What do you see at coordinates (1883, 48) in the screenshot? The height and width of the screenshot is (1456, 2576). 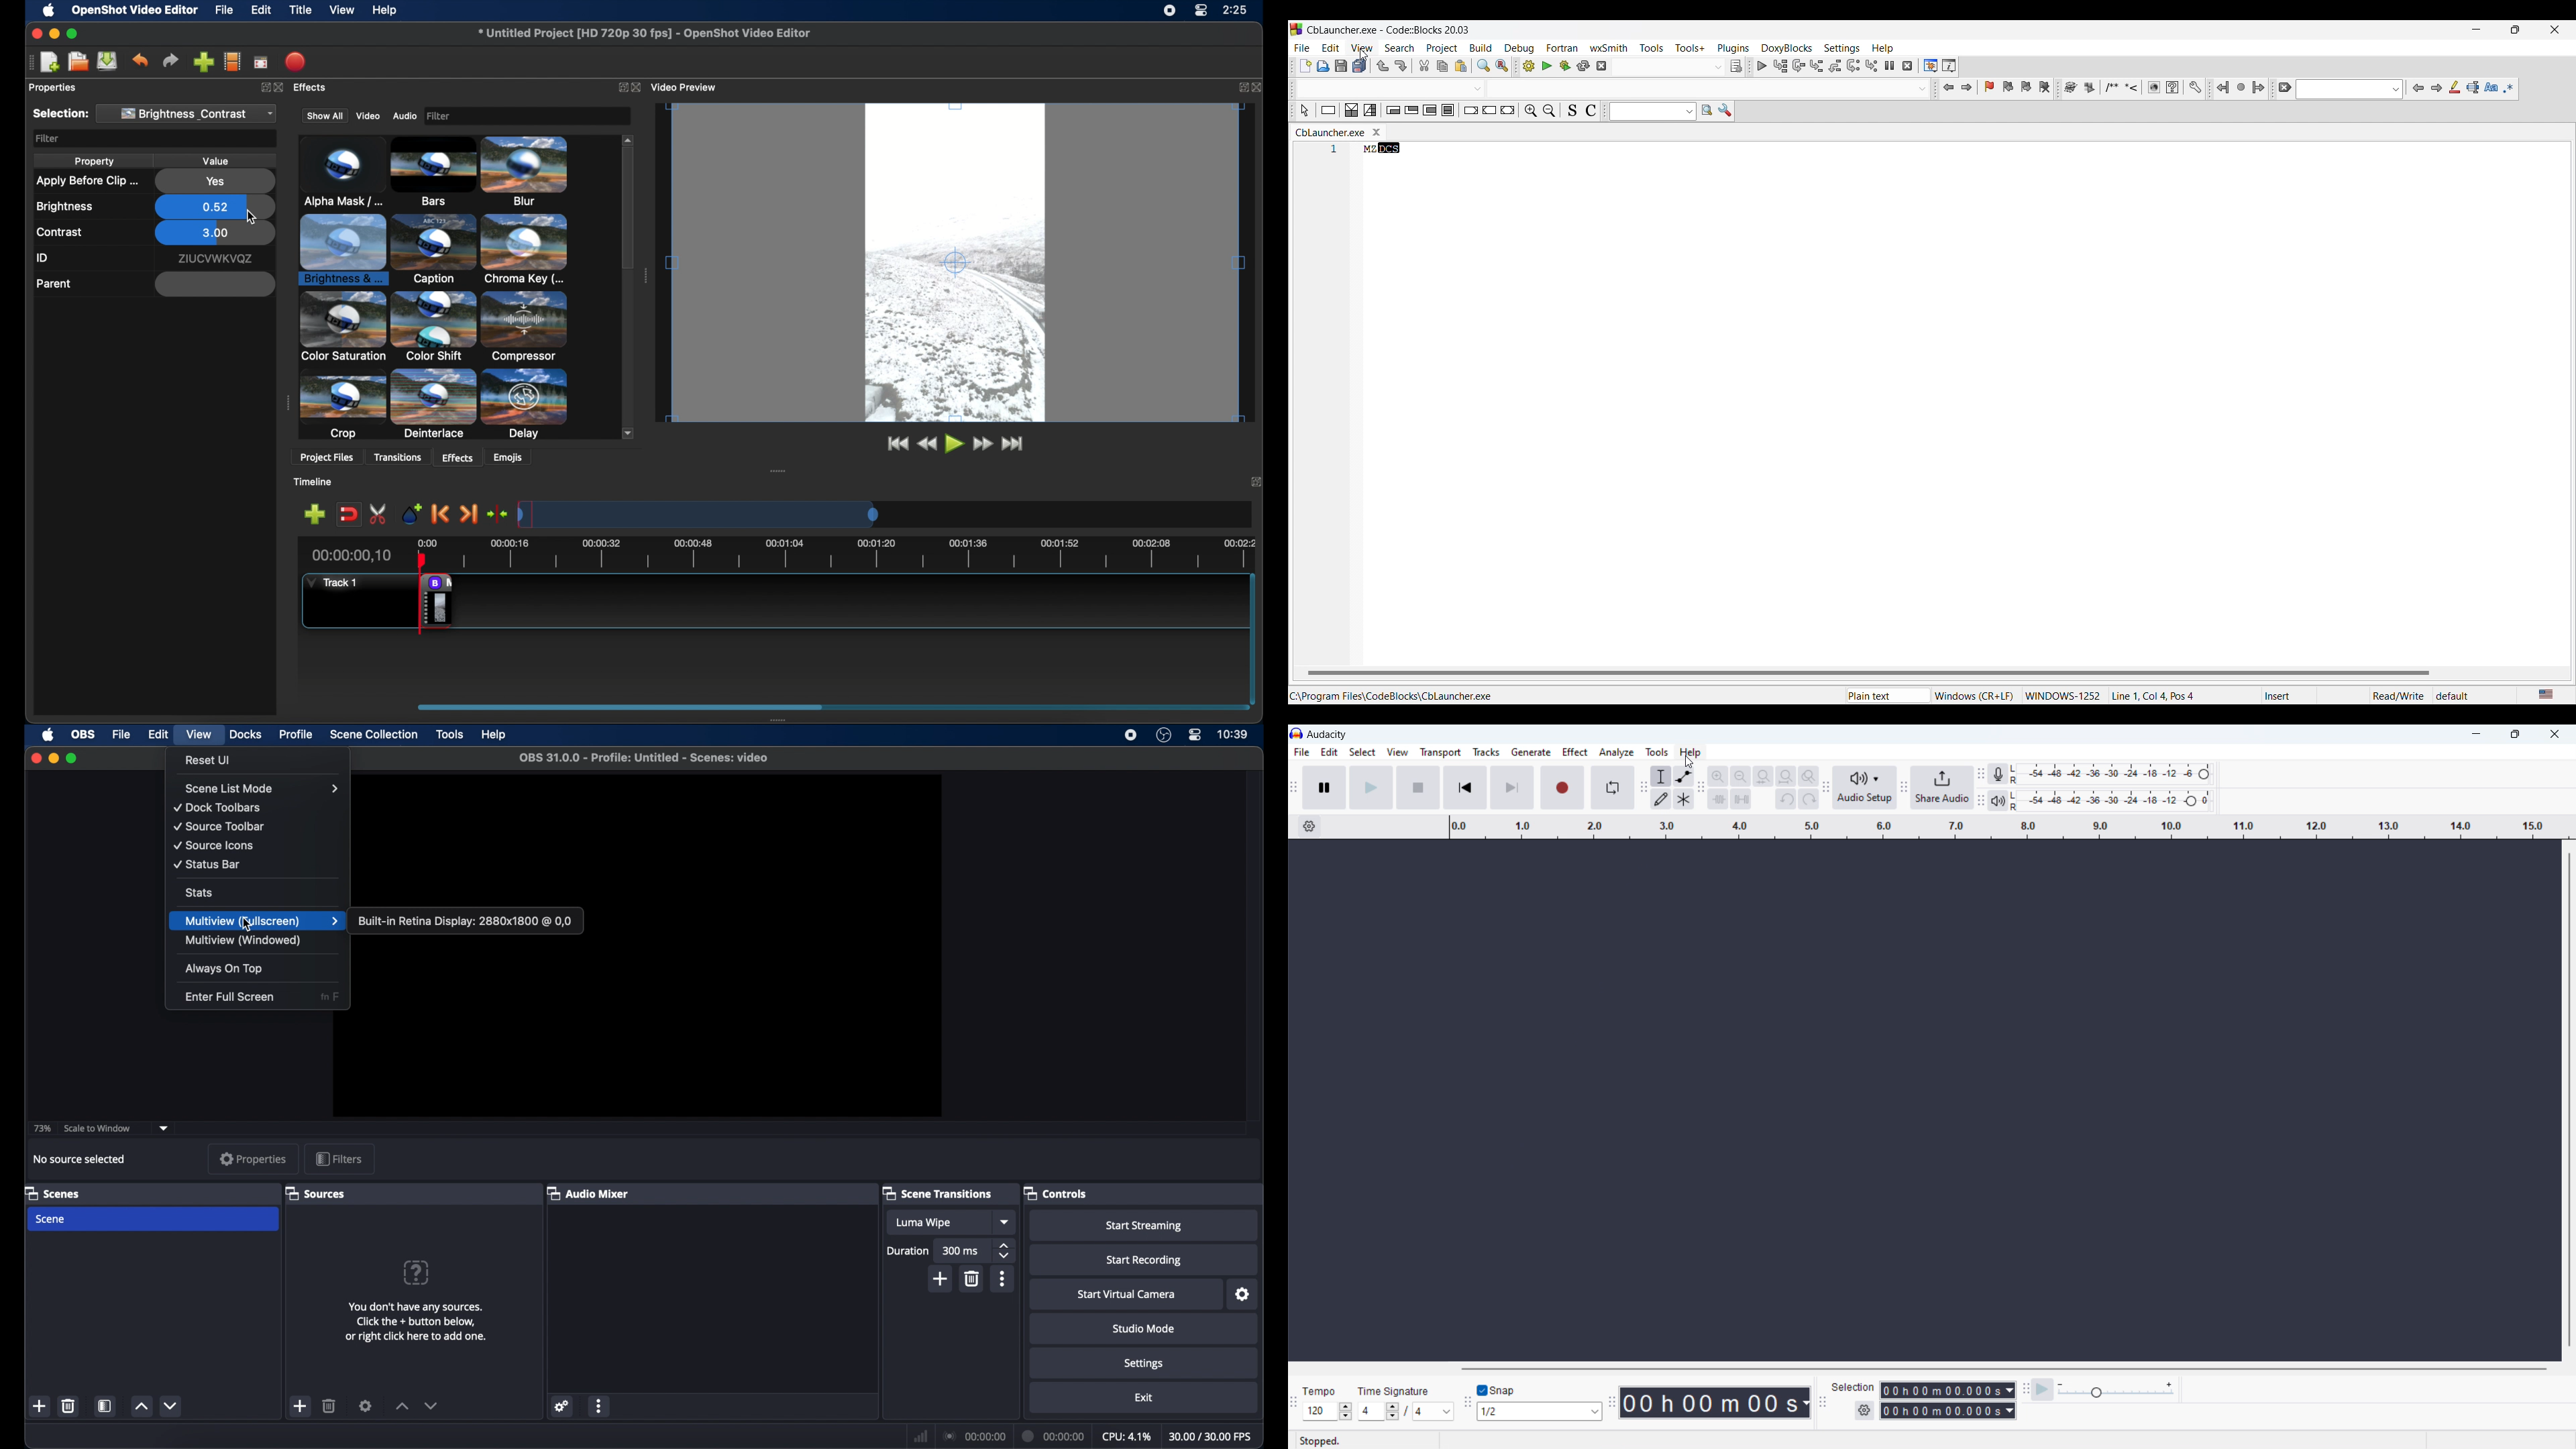 I see `Help menu` at bounding box center [1883, 48].